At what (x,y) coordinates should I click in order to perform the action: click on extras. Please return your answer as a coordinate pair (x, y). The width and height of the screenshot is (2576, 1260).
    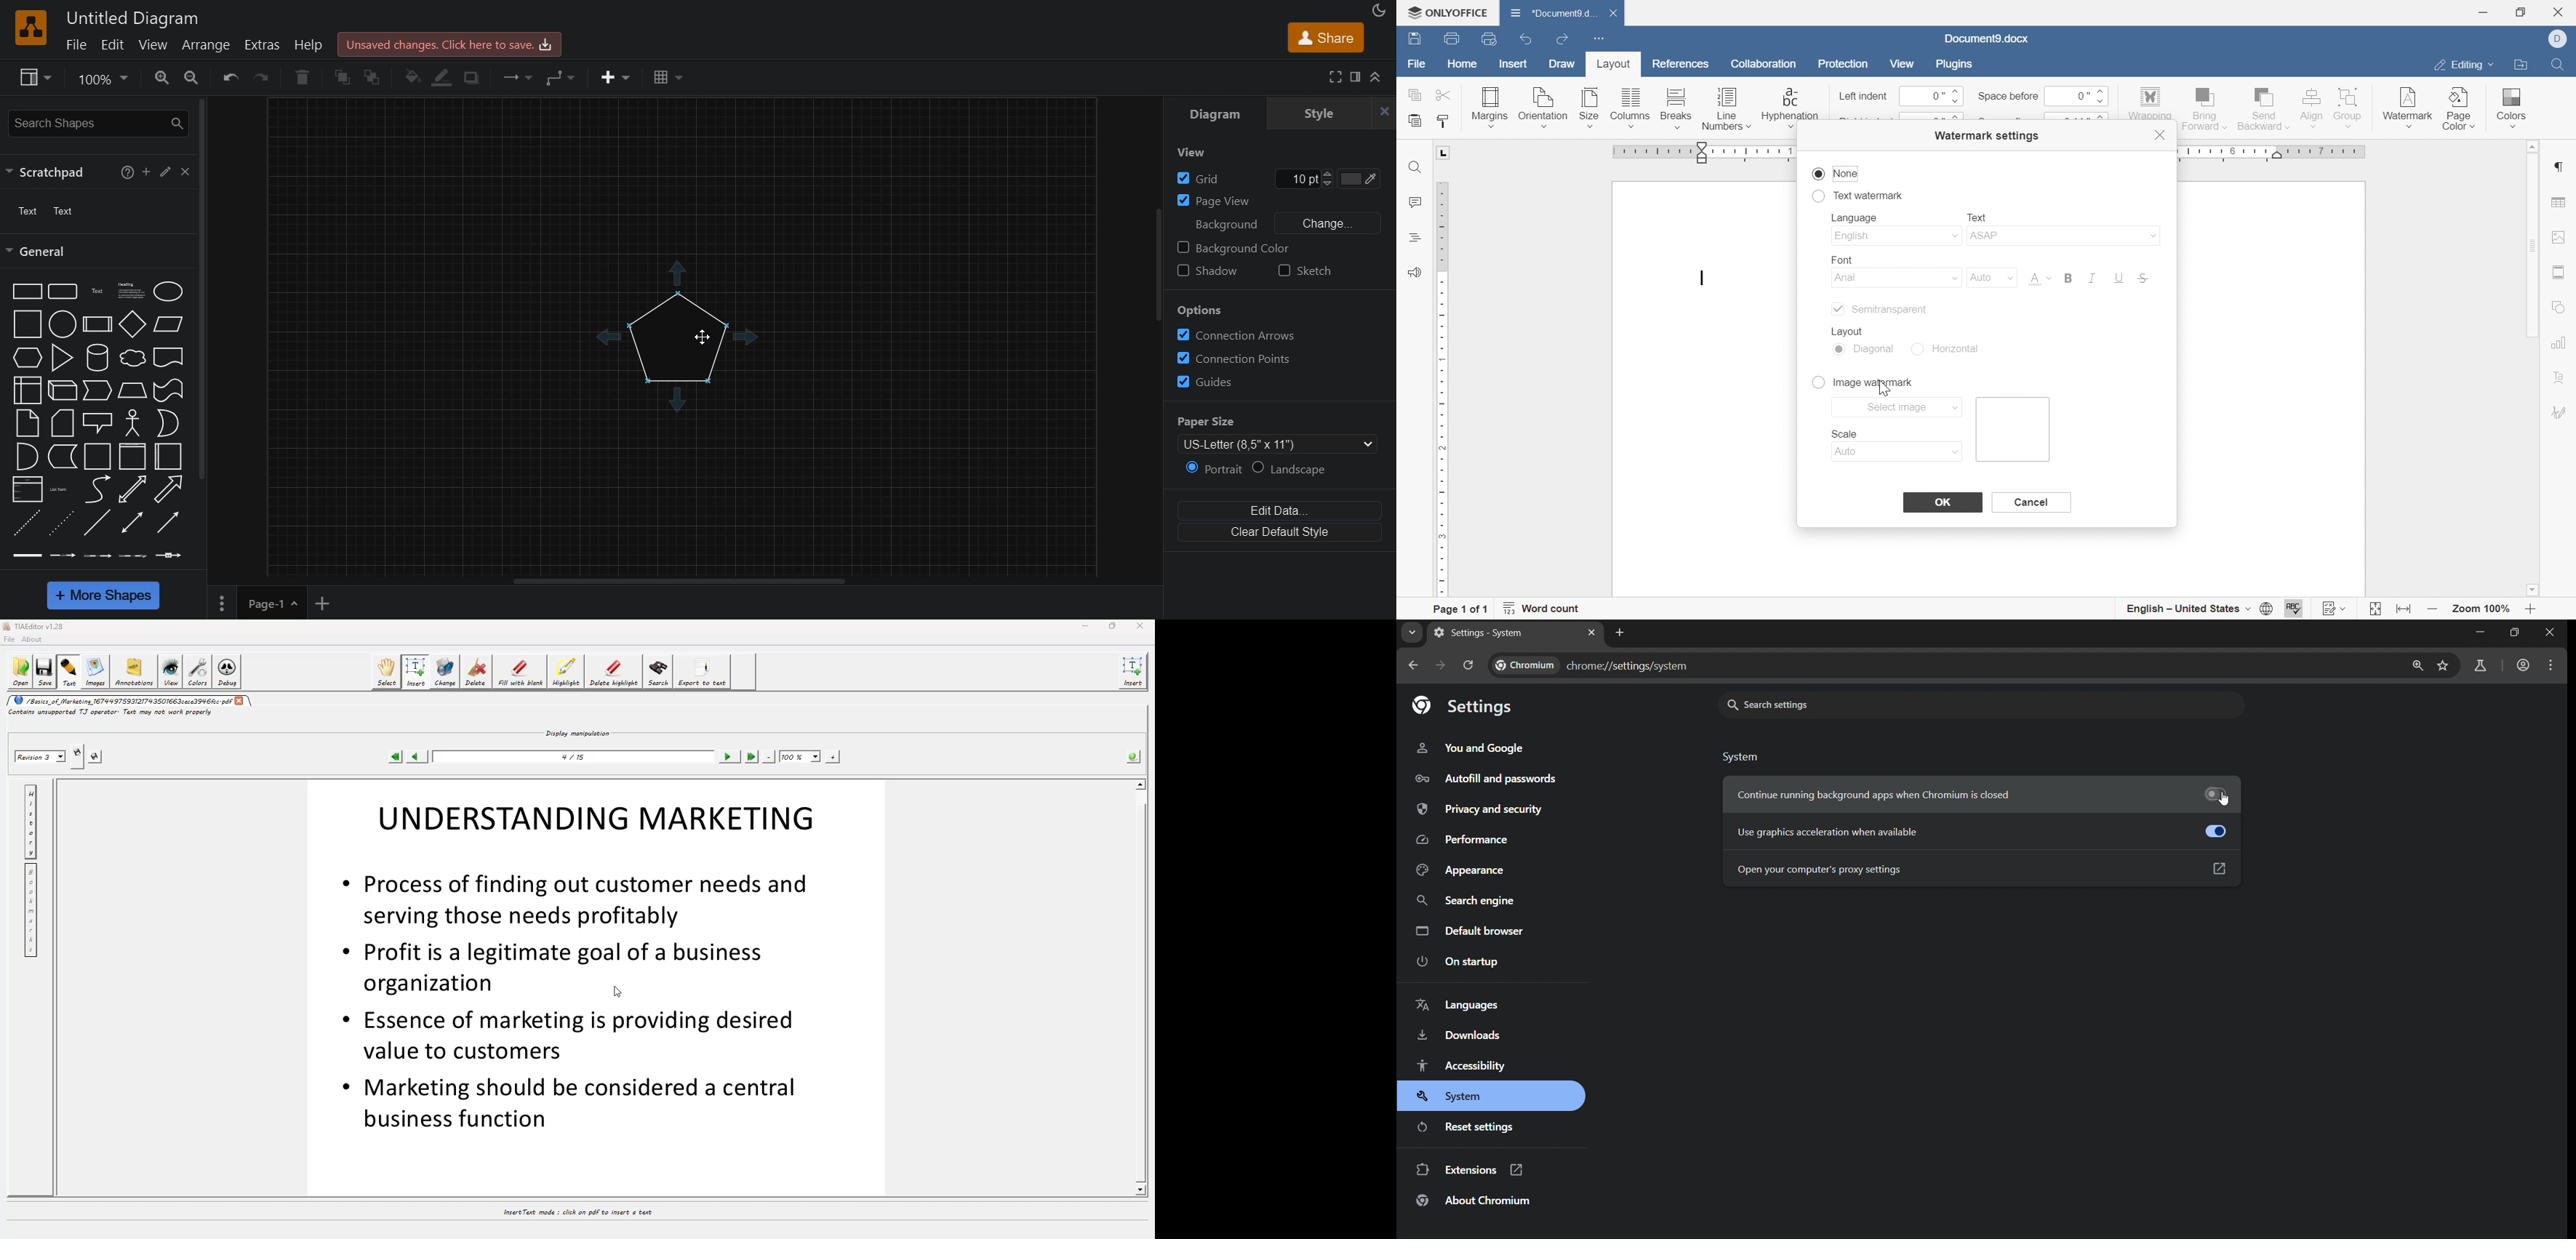
    Looking at the image, I should click on (264, 46).